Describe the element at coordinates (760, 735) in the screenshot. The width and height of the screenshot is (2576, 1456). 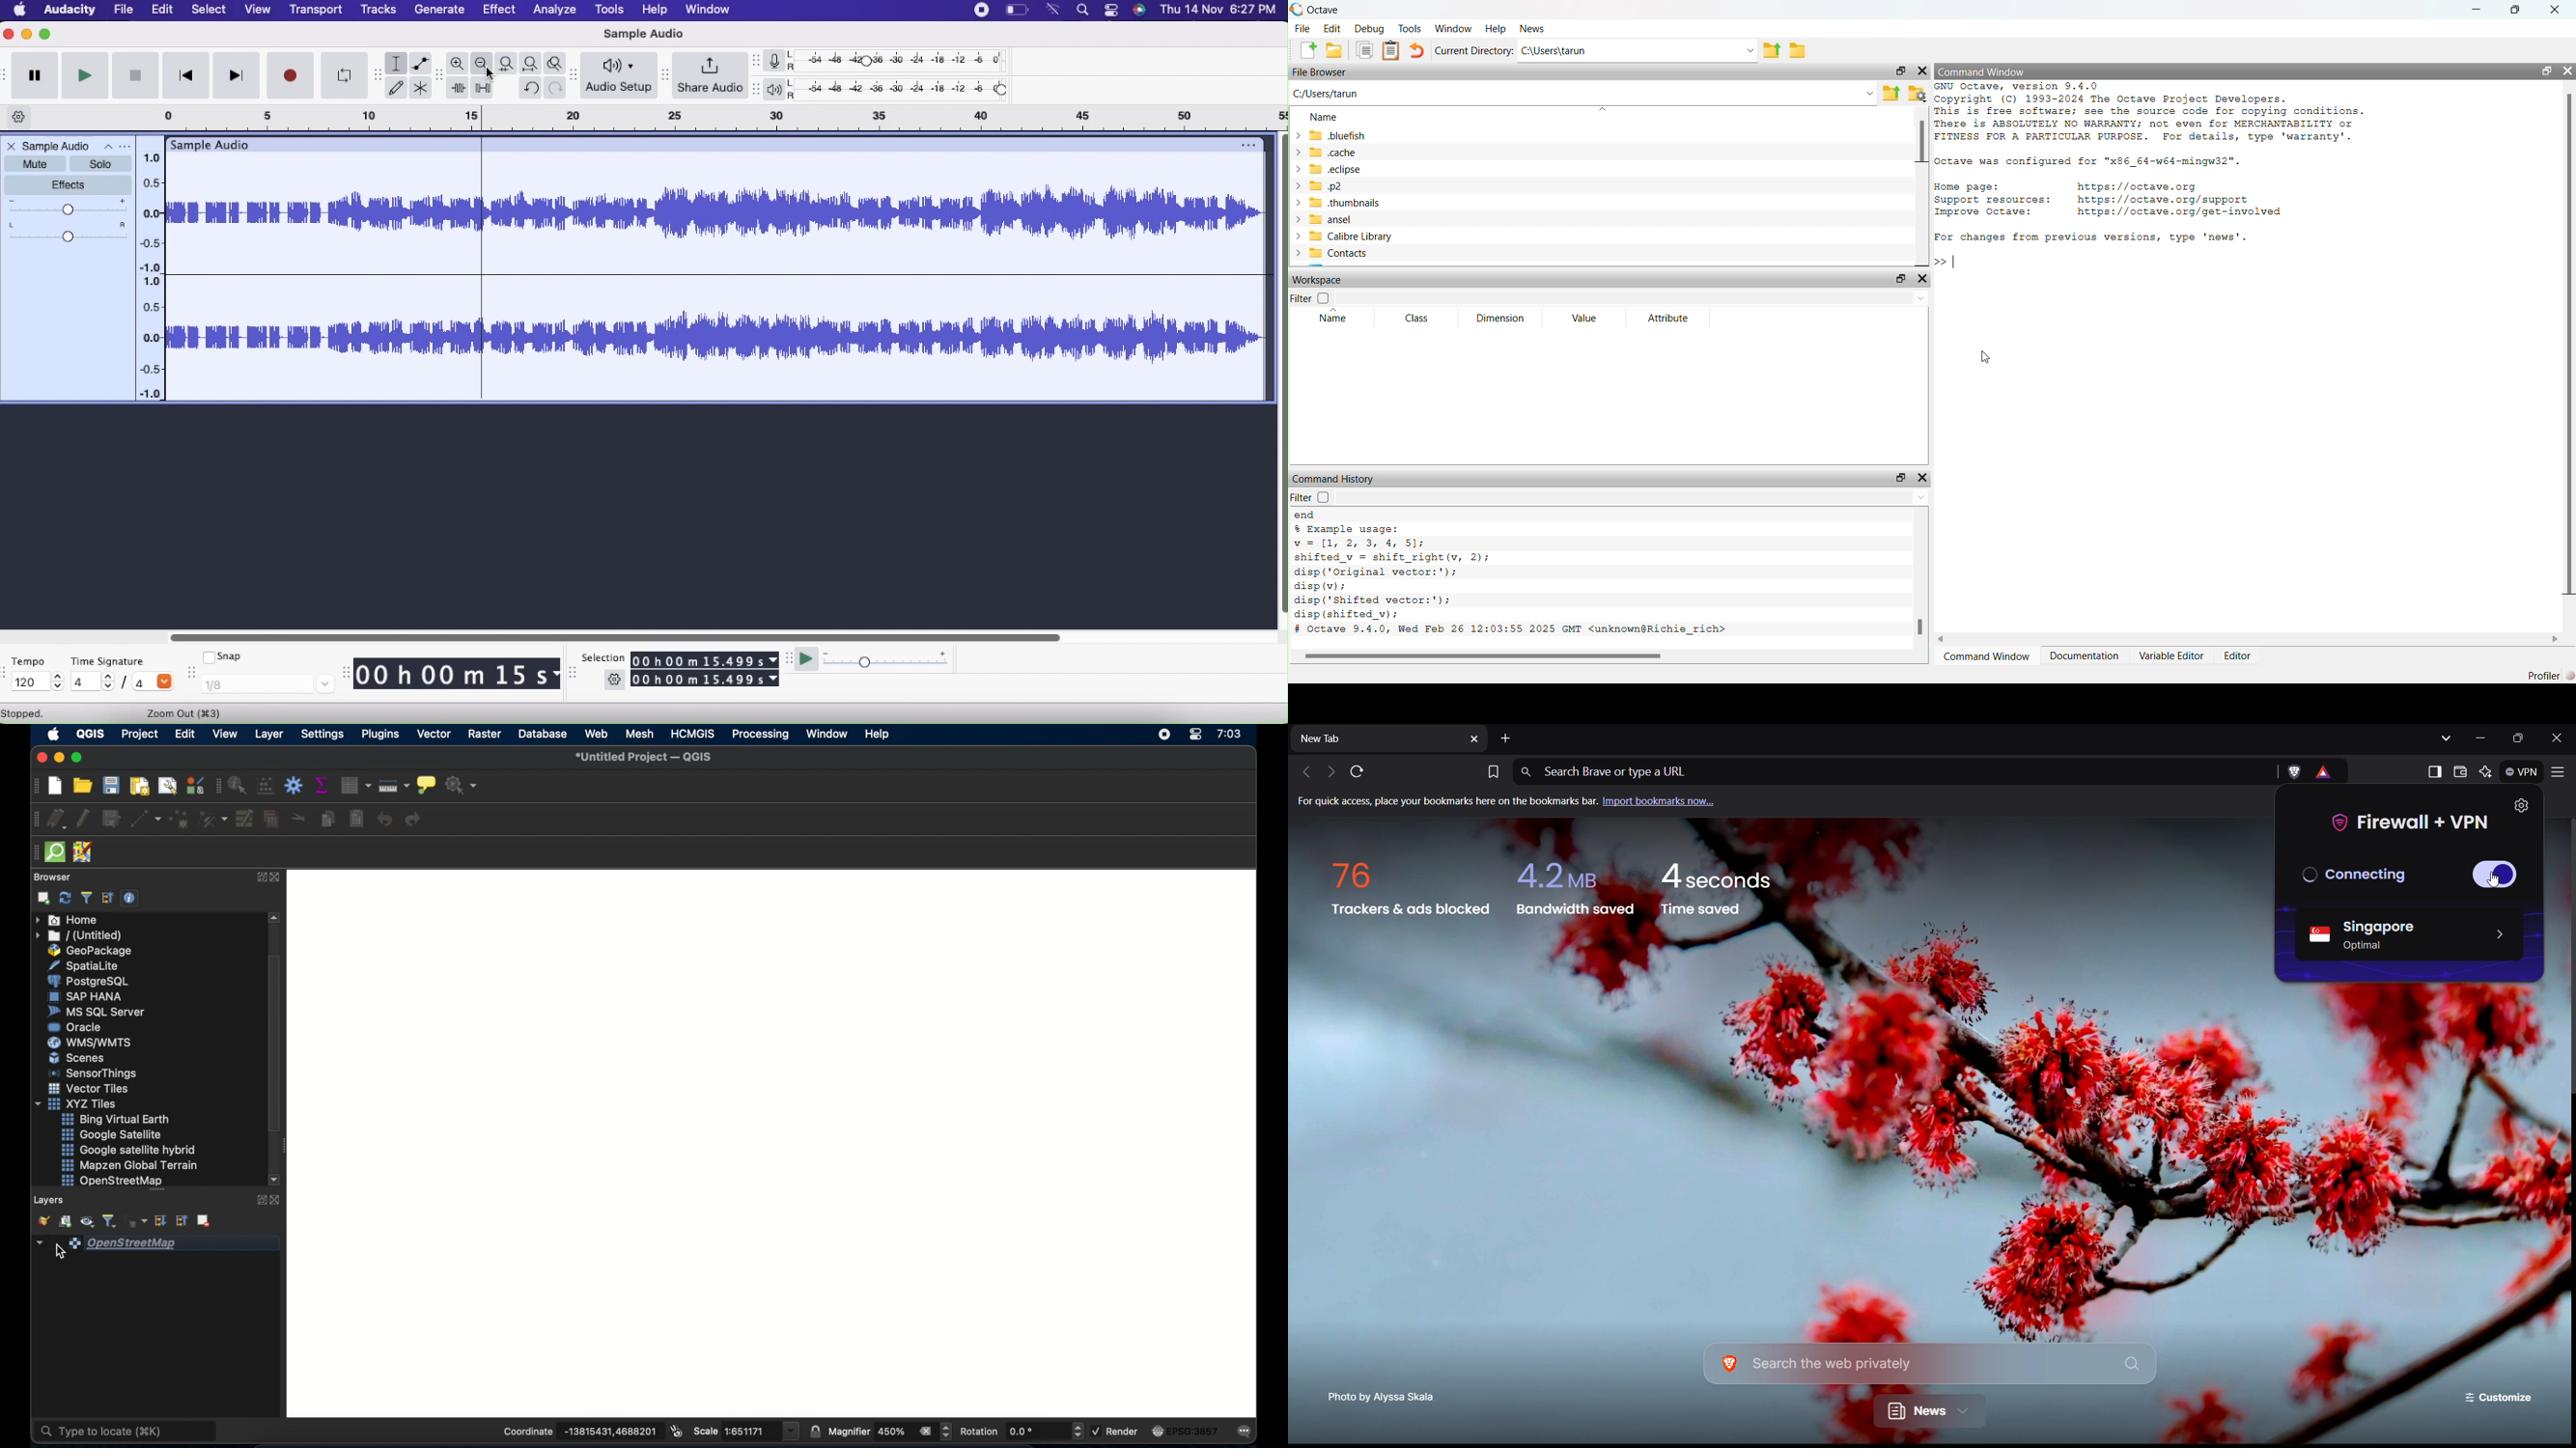
I see `processing` at that location.